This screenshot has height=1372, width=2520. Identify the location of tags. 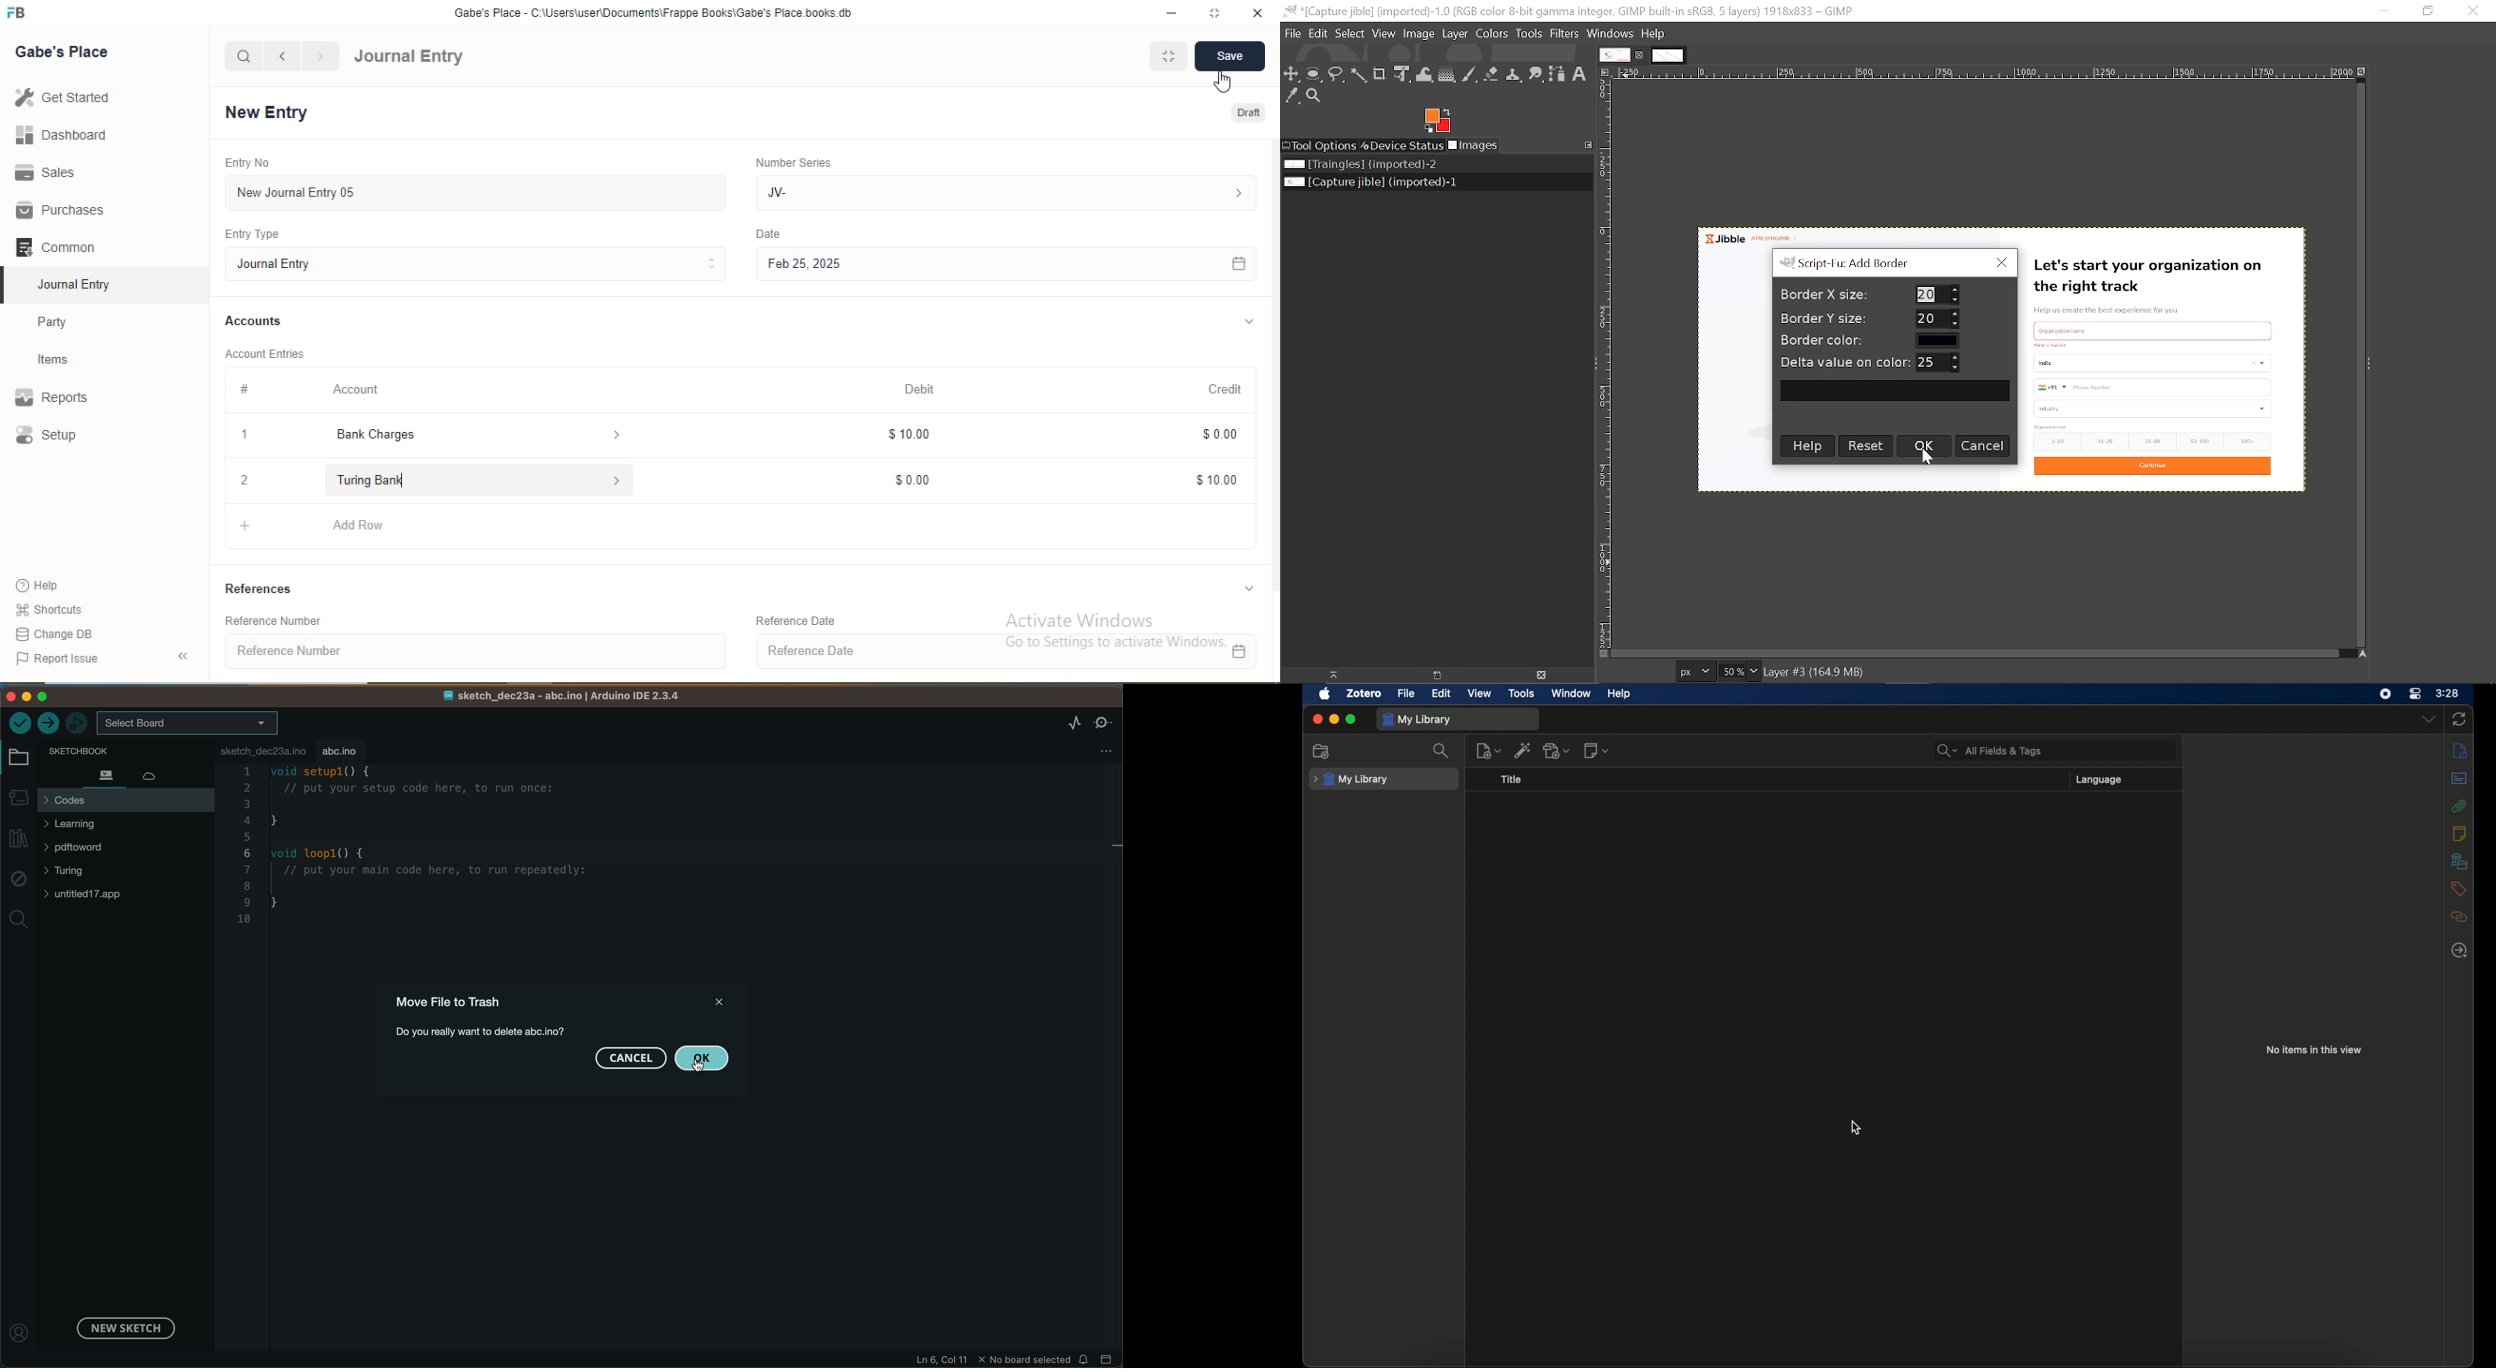
(2458, 889).